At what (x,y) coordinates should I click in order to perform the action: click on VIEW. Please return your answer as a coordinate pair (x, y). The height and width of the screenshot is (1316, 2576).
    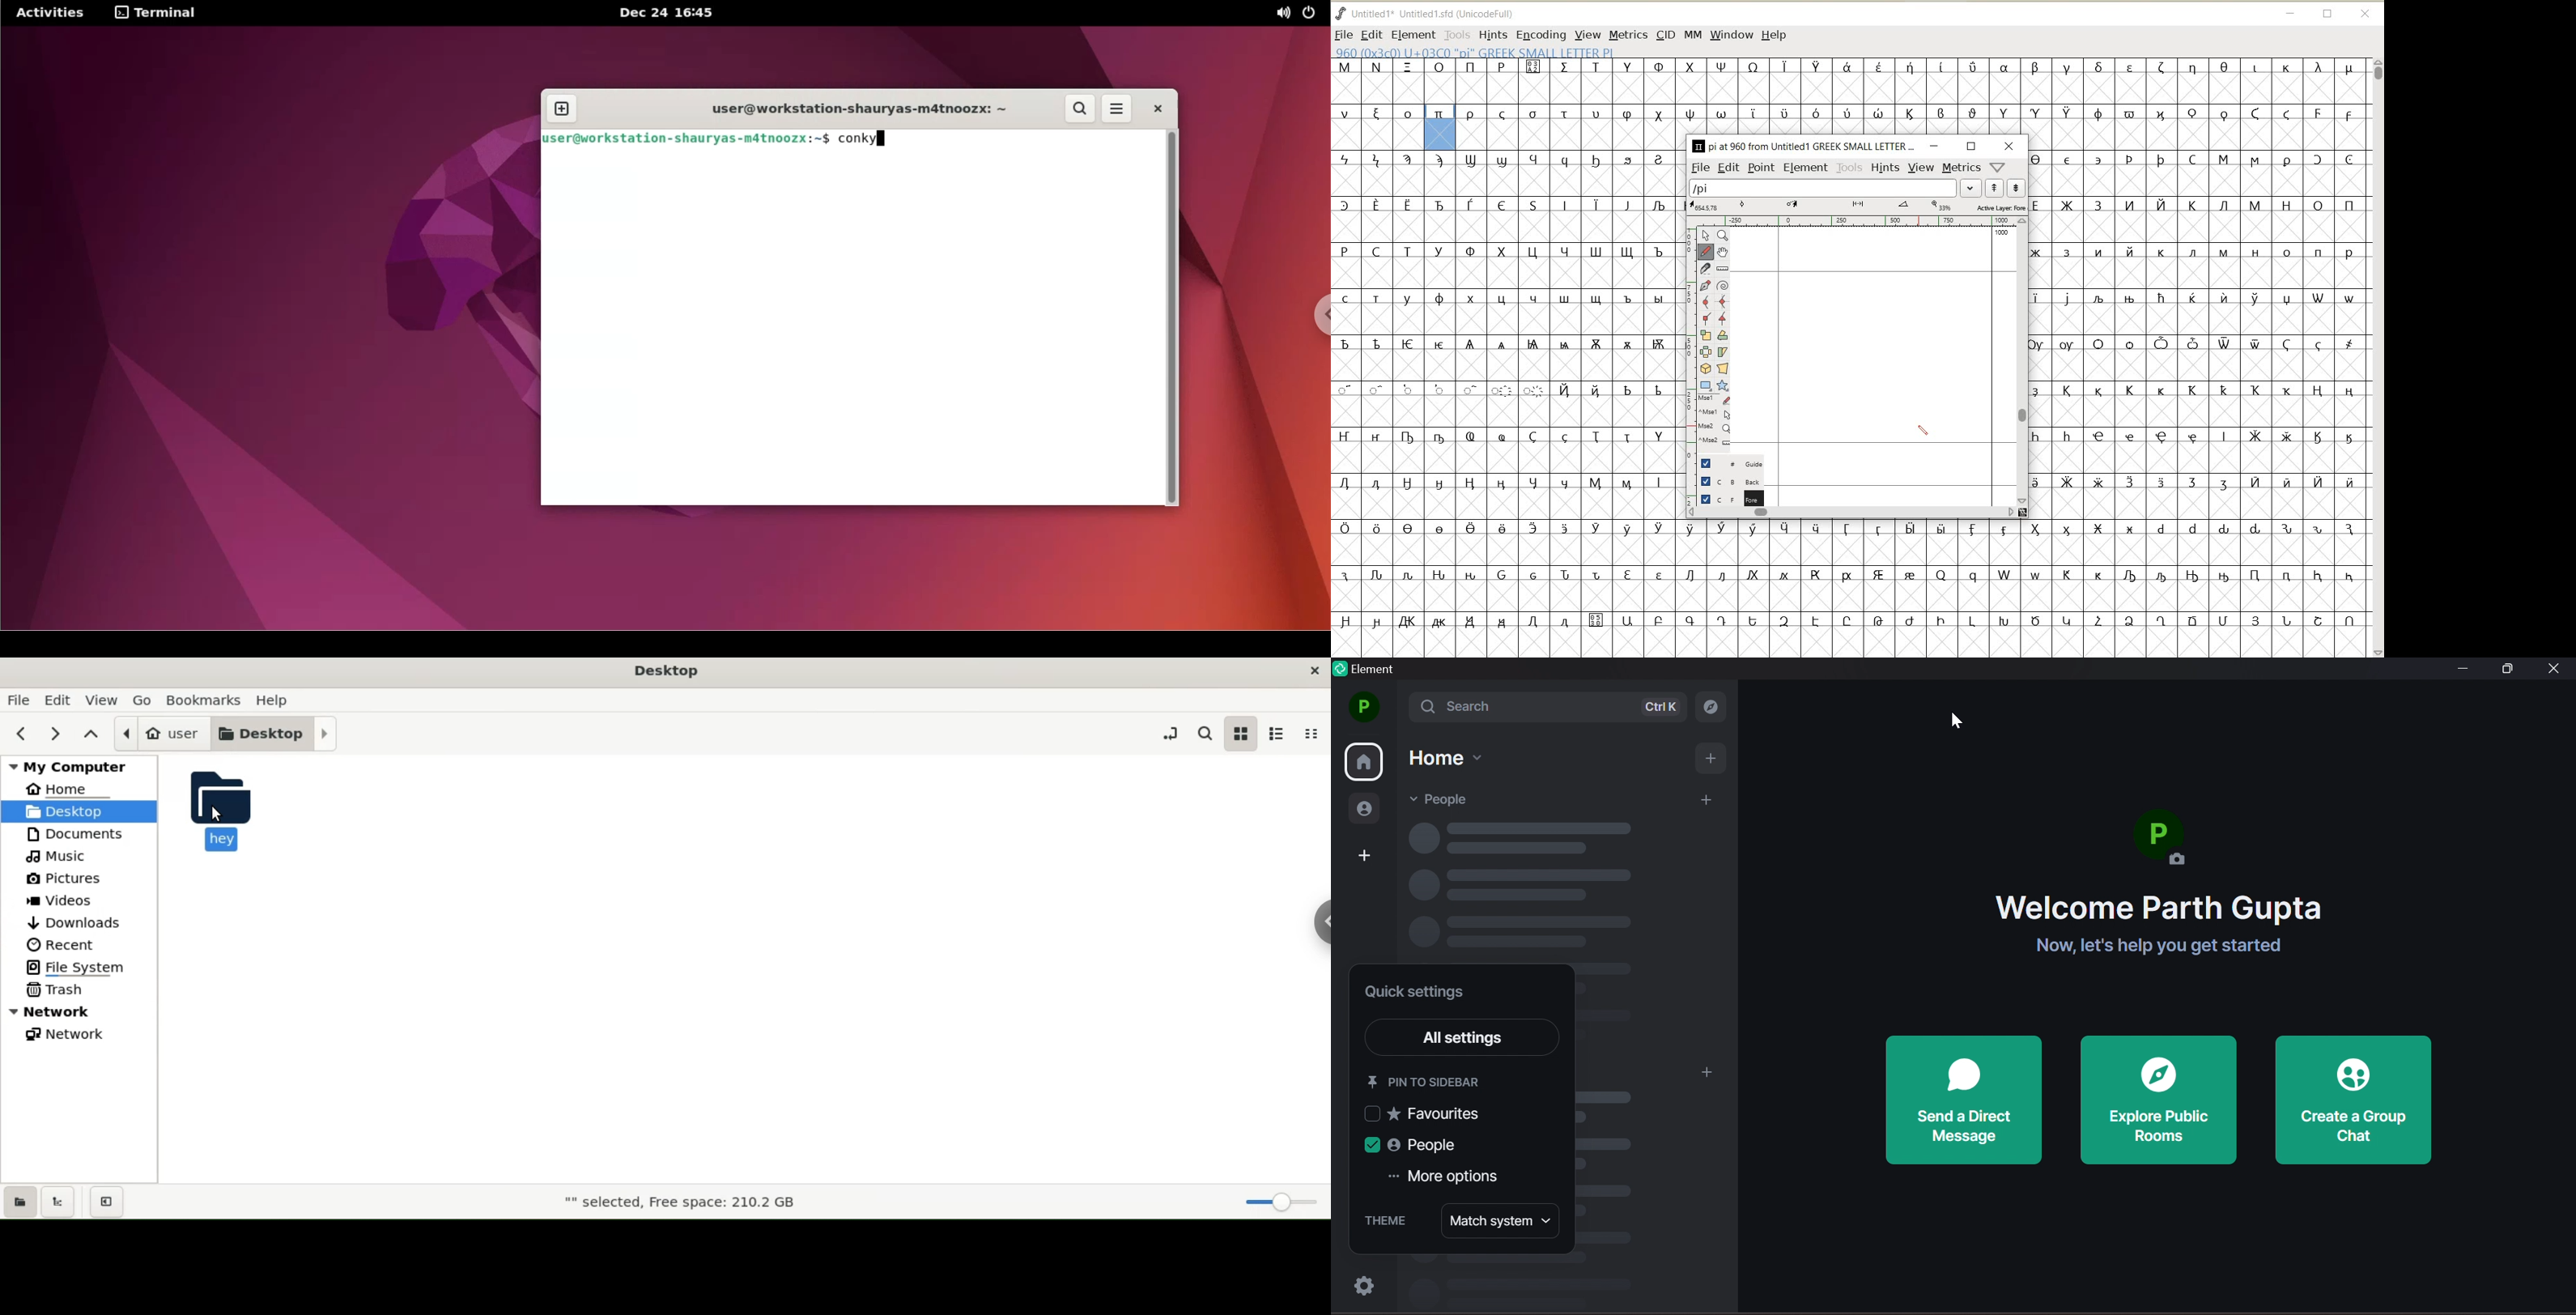
    Looking at the image, I should click on (1921, 168).